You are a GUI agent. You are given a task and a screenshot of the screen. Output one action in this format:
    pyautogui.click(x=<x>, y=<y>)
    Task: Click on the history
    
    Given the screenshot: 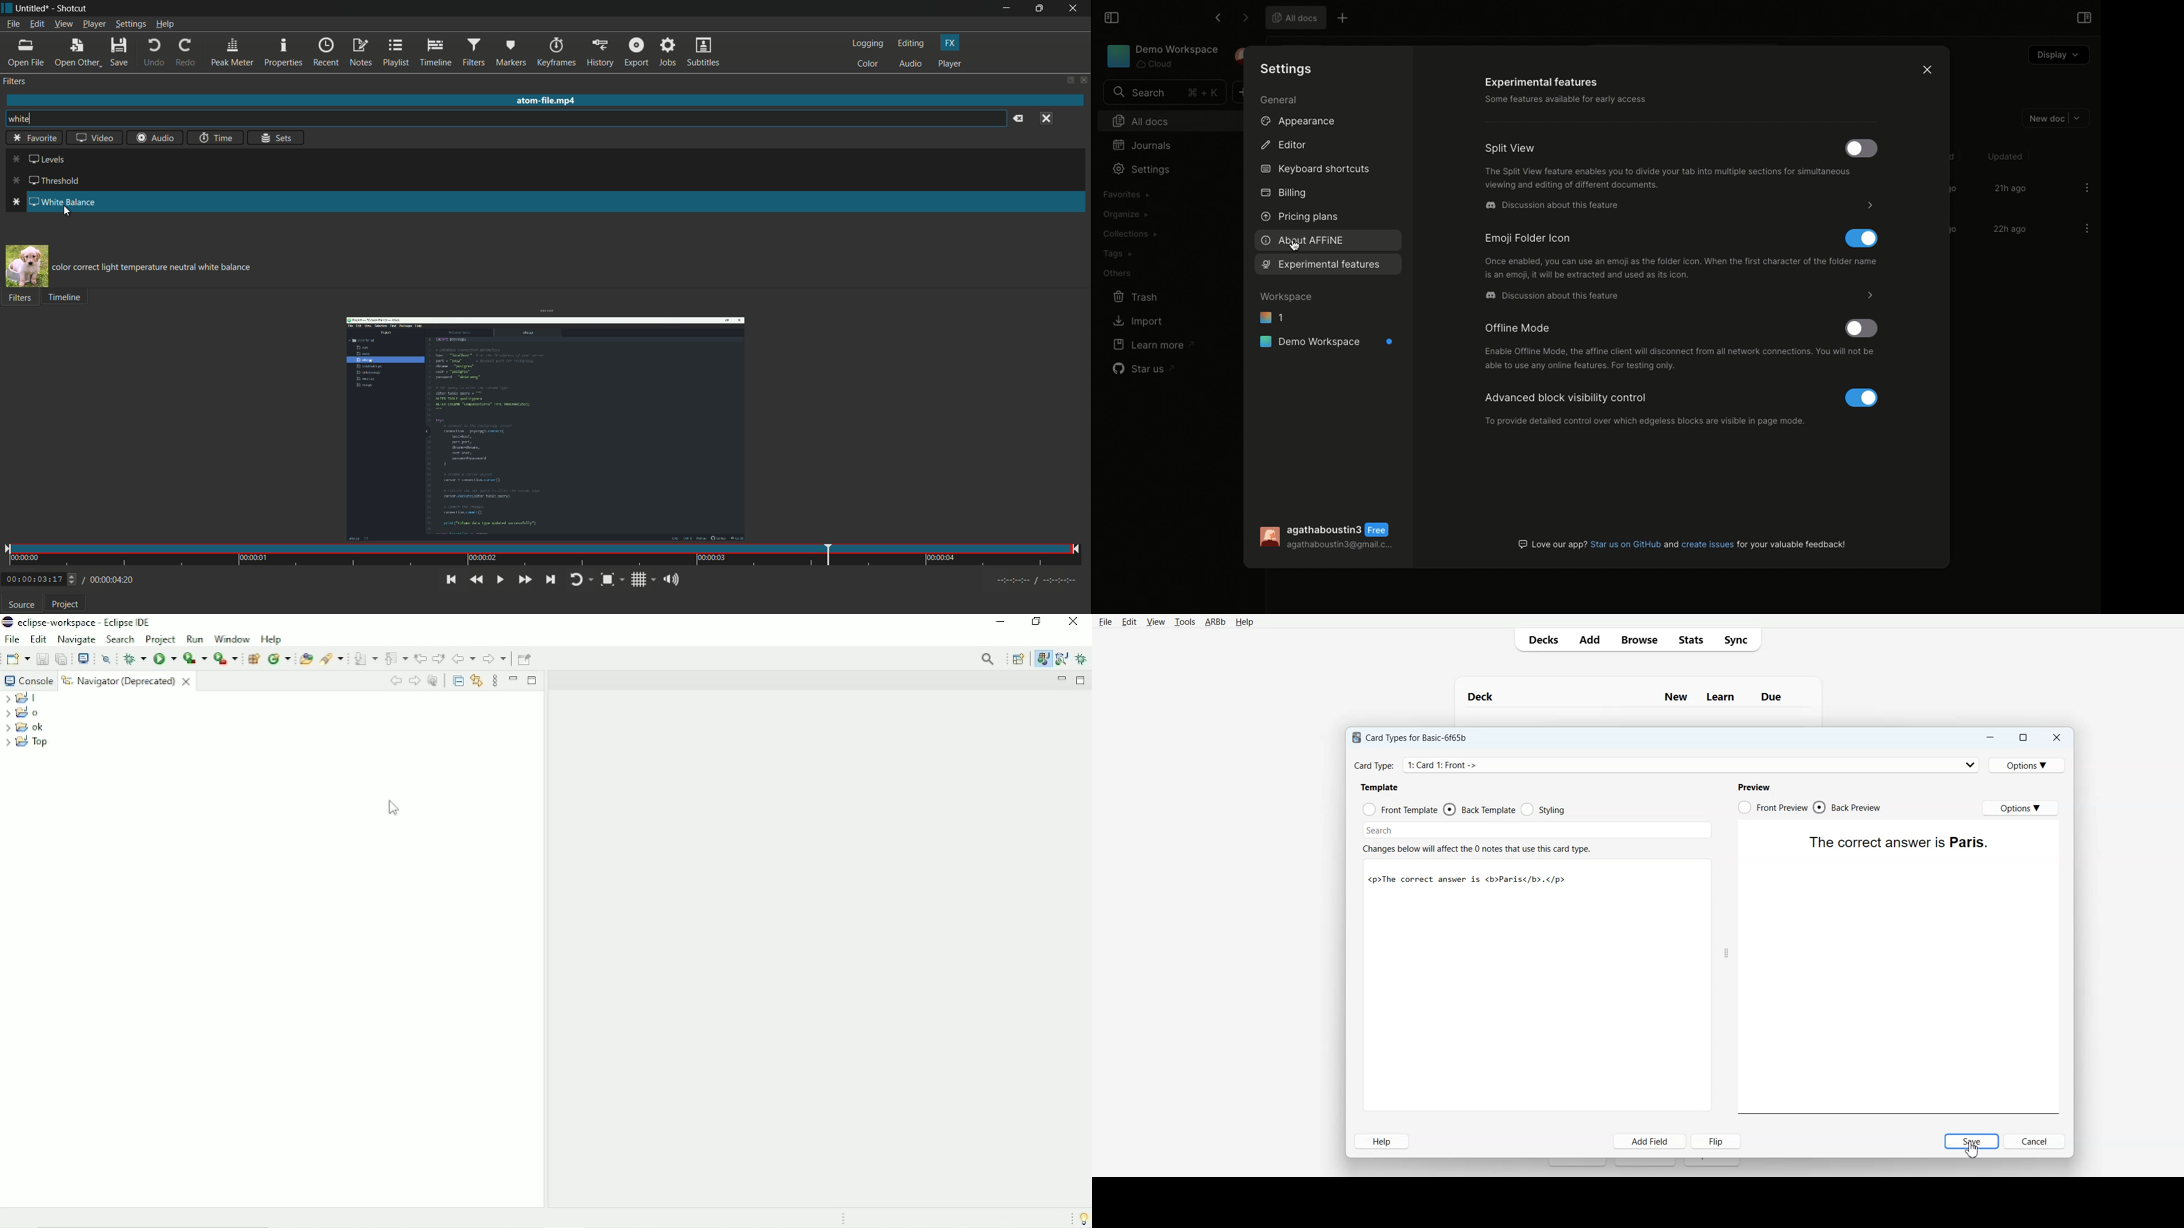 What is the action you would take?
    pyautogui.click(x=601, y=51)
    